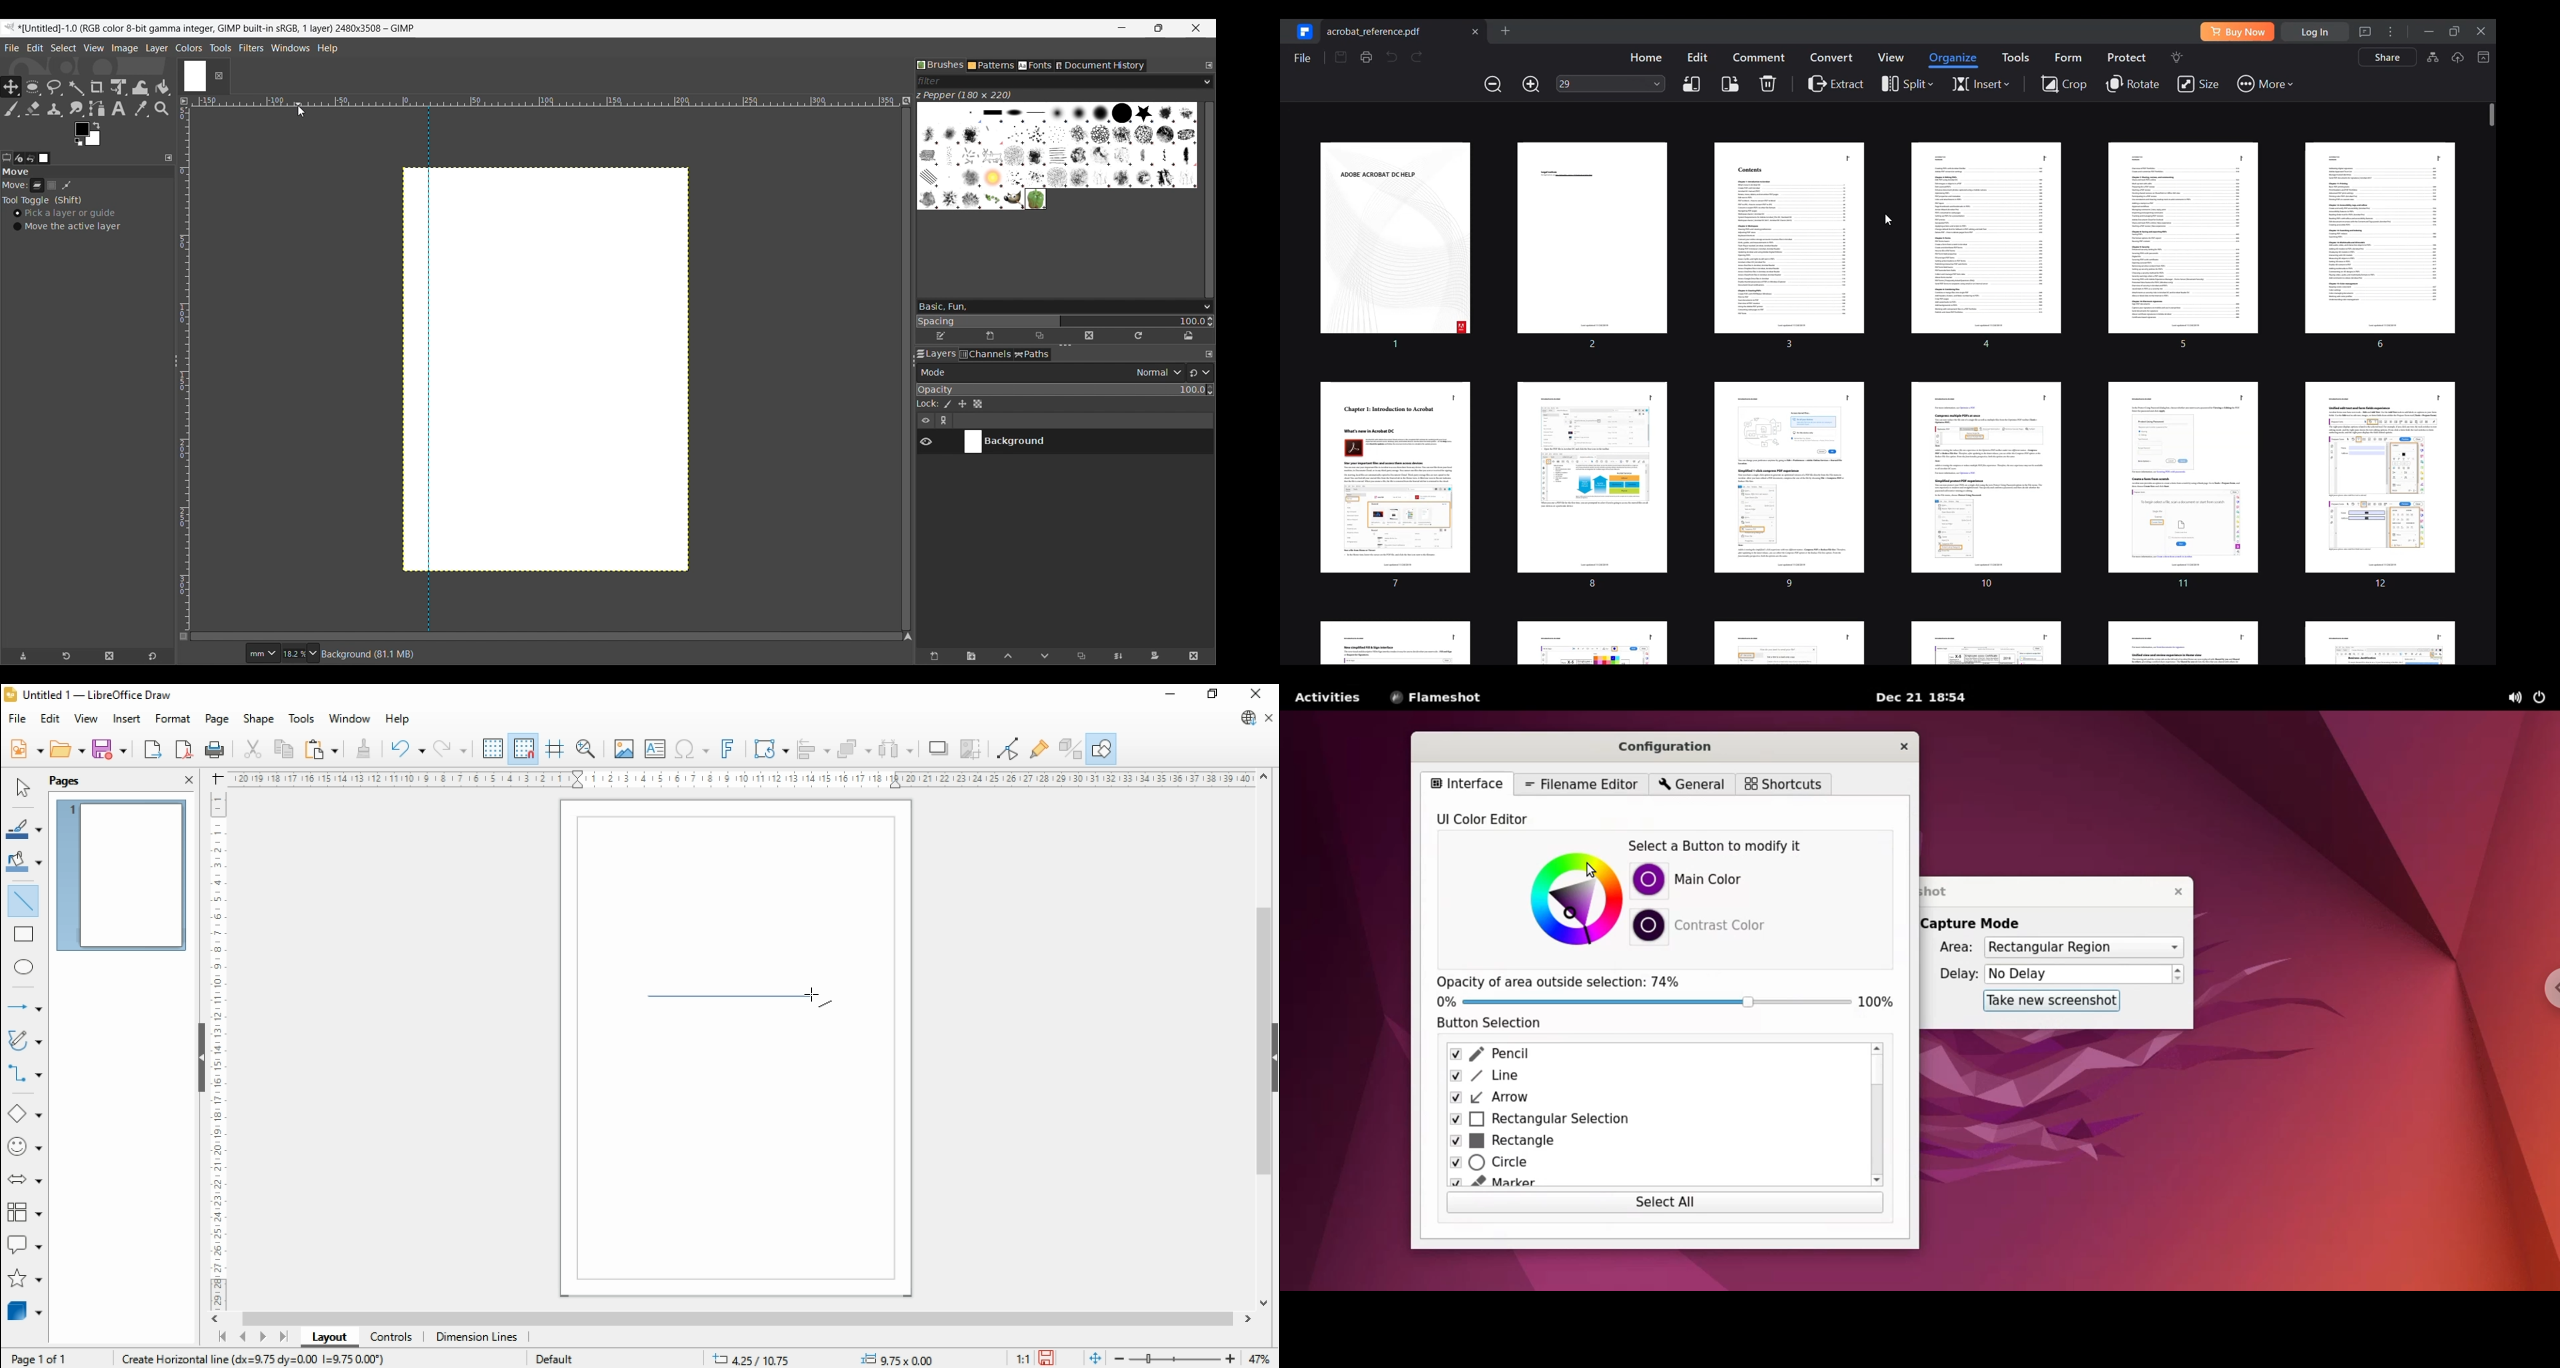  What do you see at coordinates (1045, 657) in the screenshot?
I see `Move layer one step down` at bounding box center [1045, 657].